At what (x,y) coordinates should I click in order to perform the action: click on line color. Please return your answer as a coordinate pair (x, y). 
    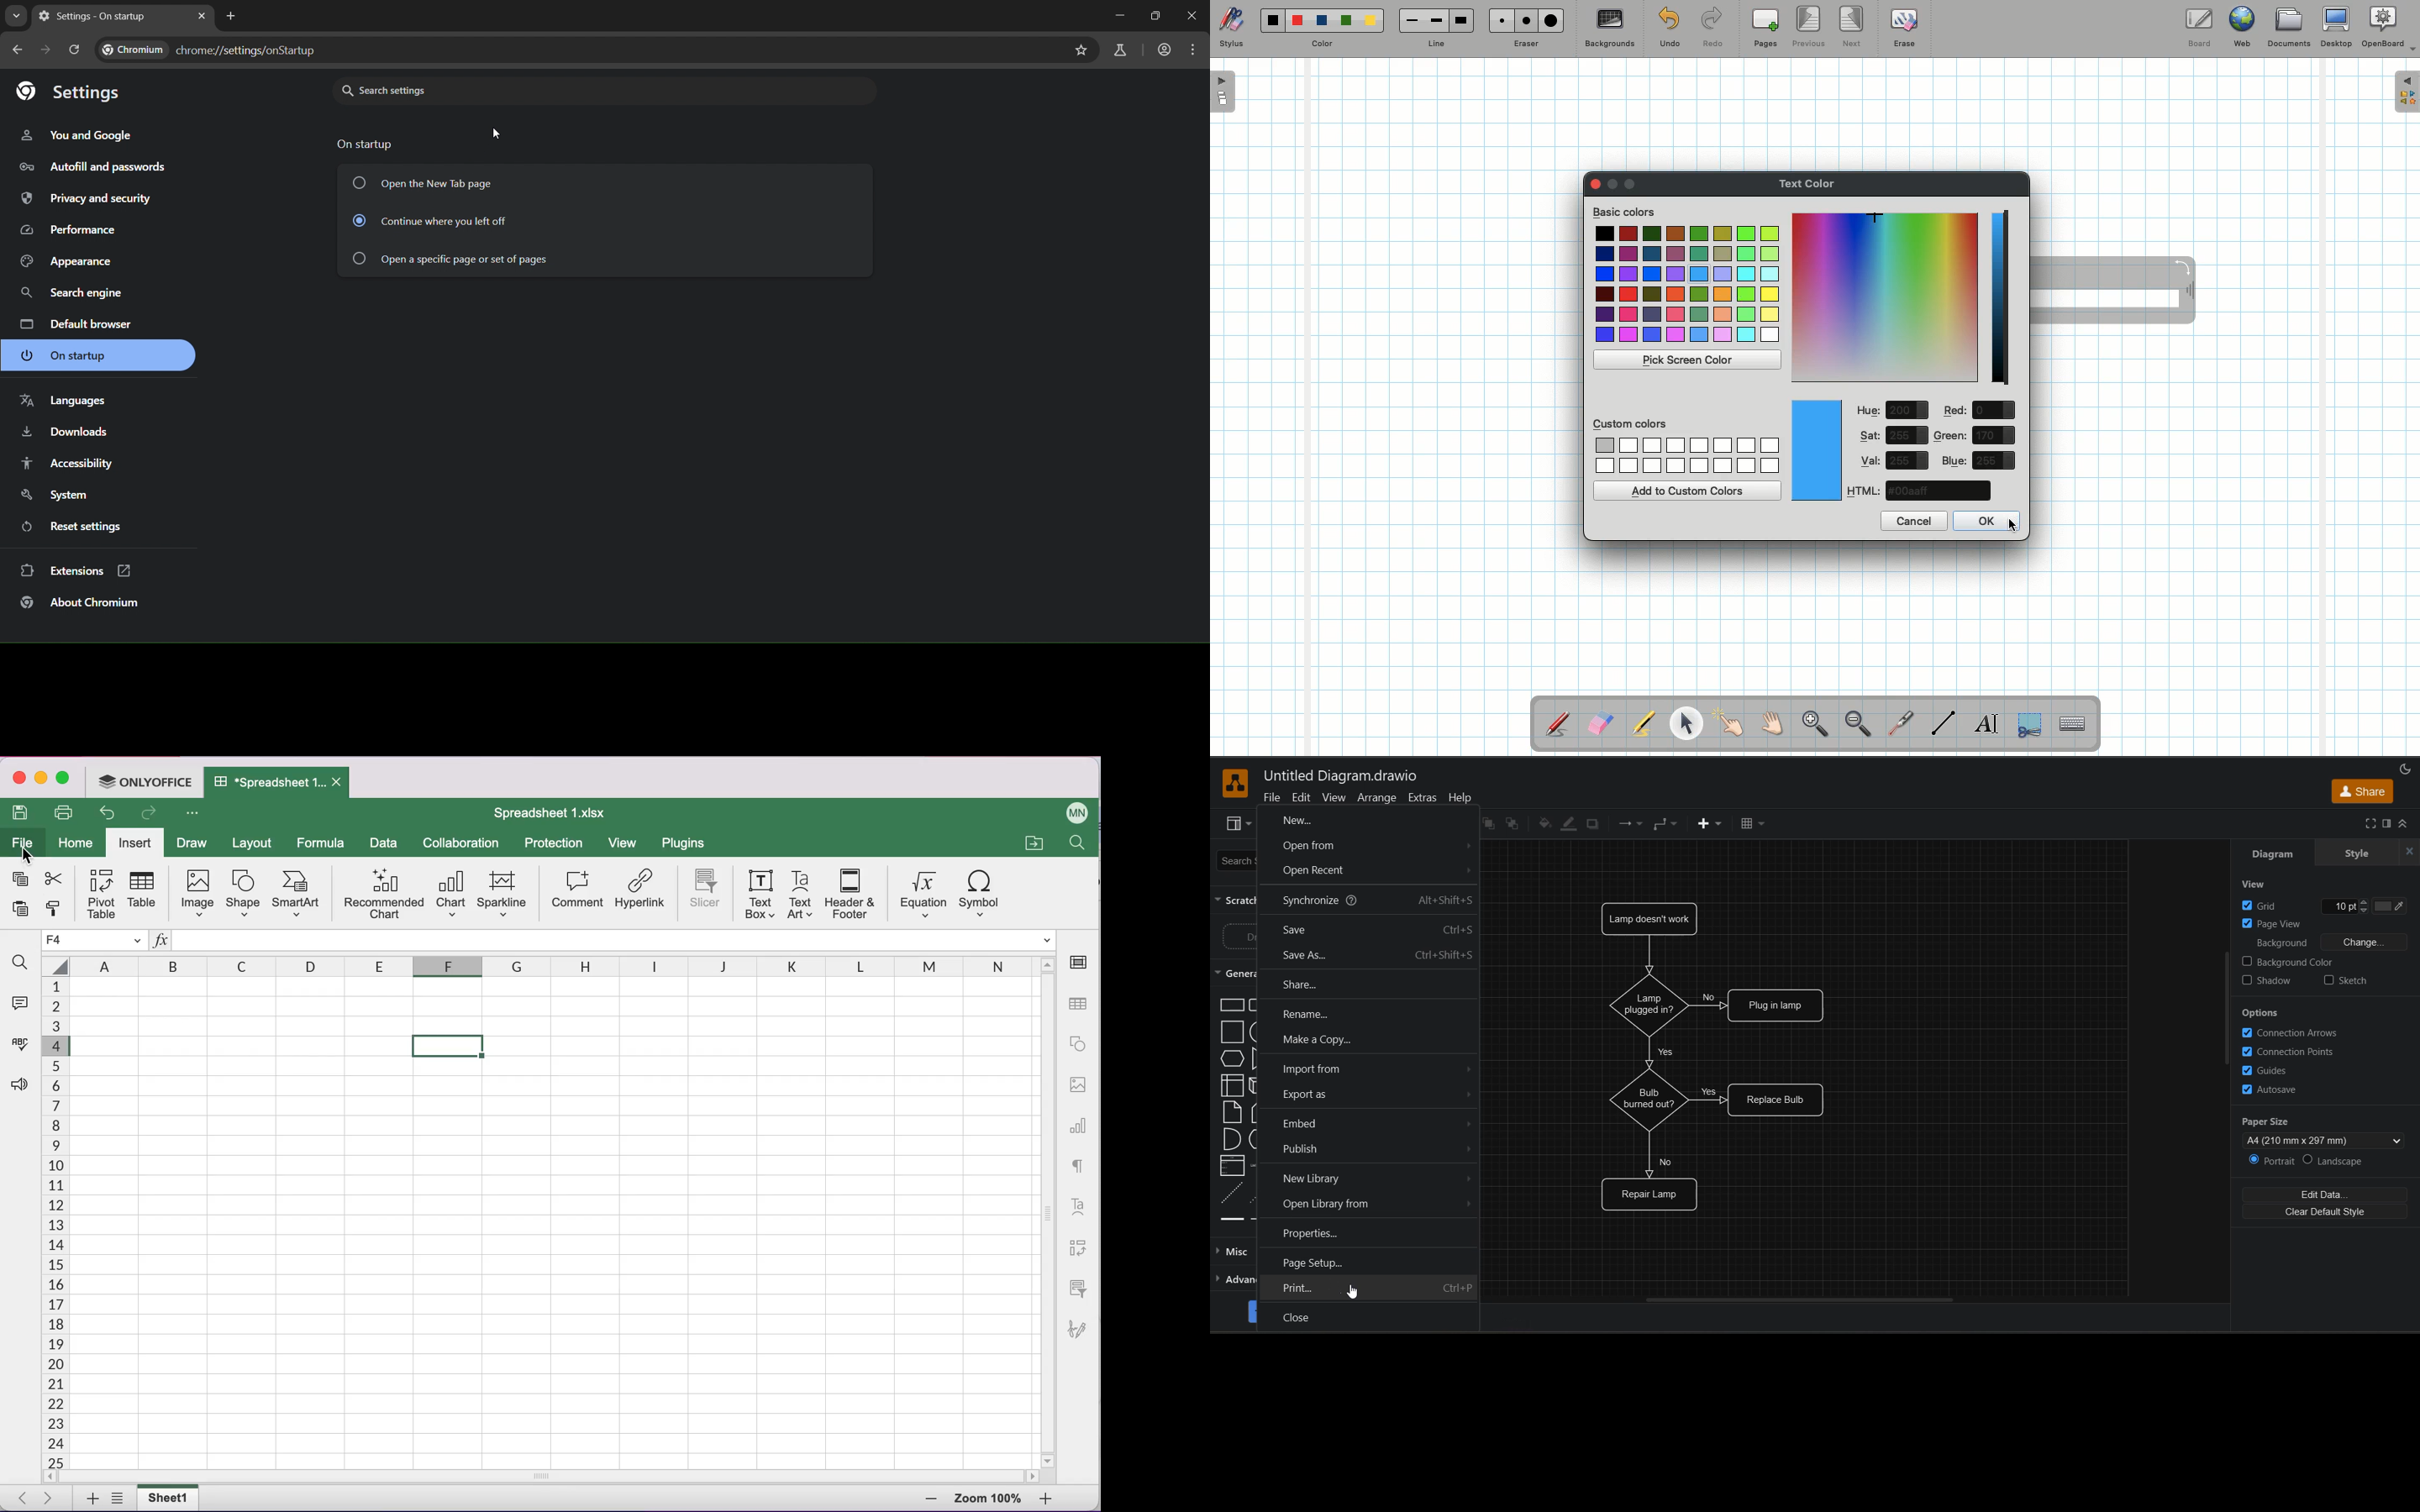
    Looking at the image, I should click on (1568, 825).